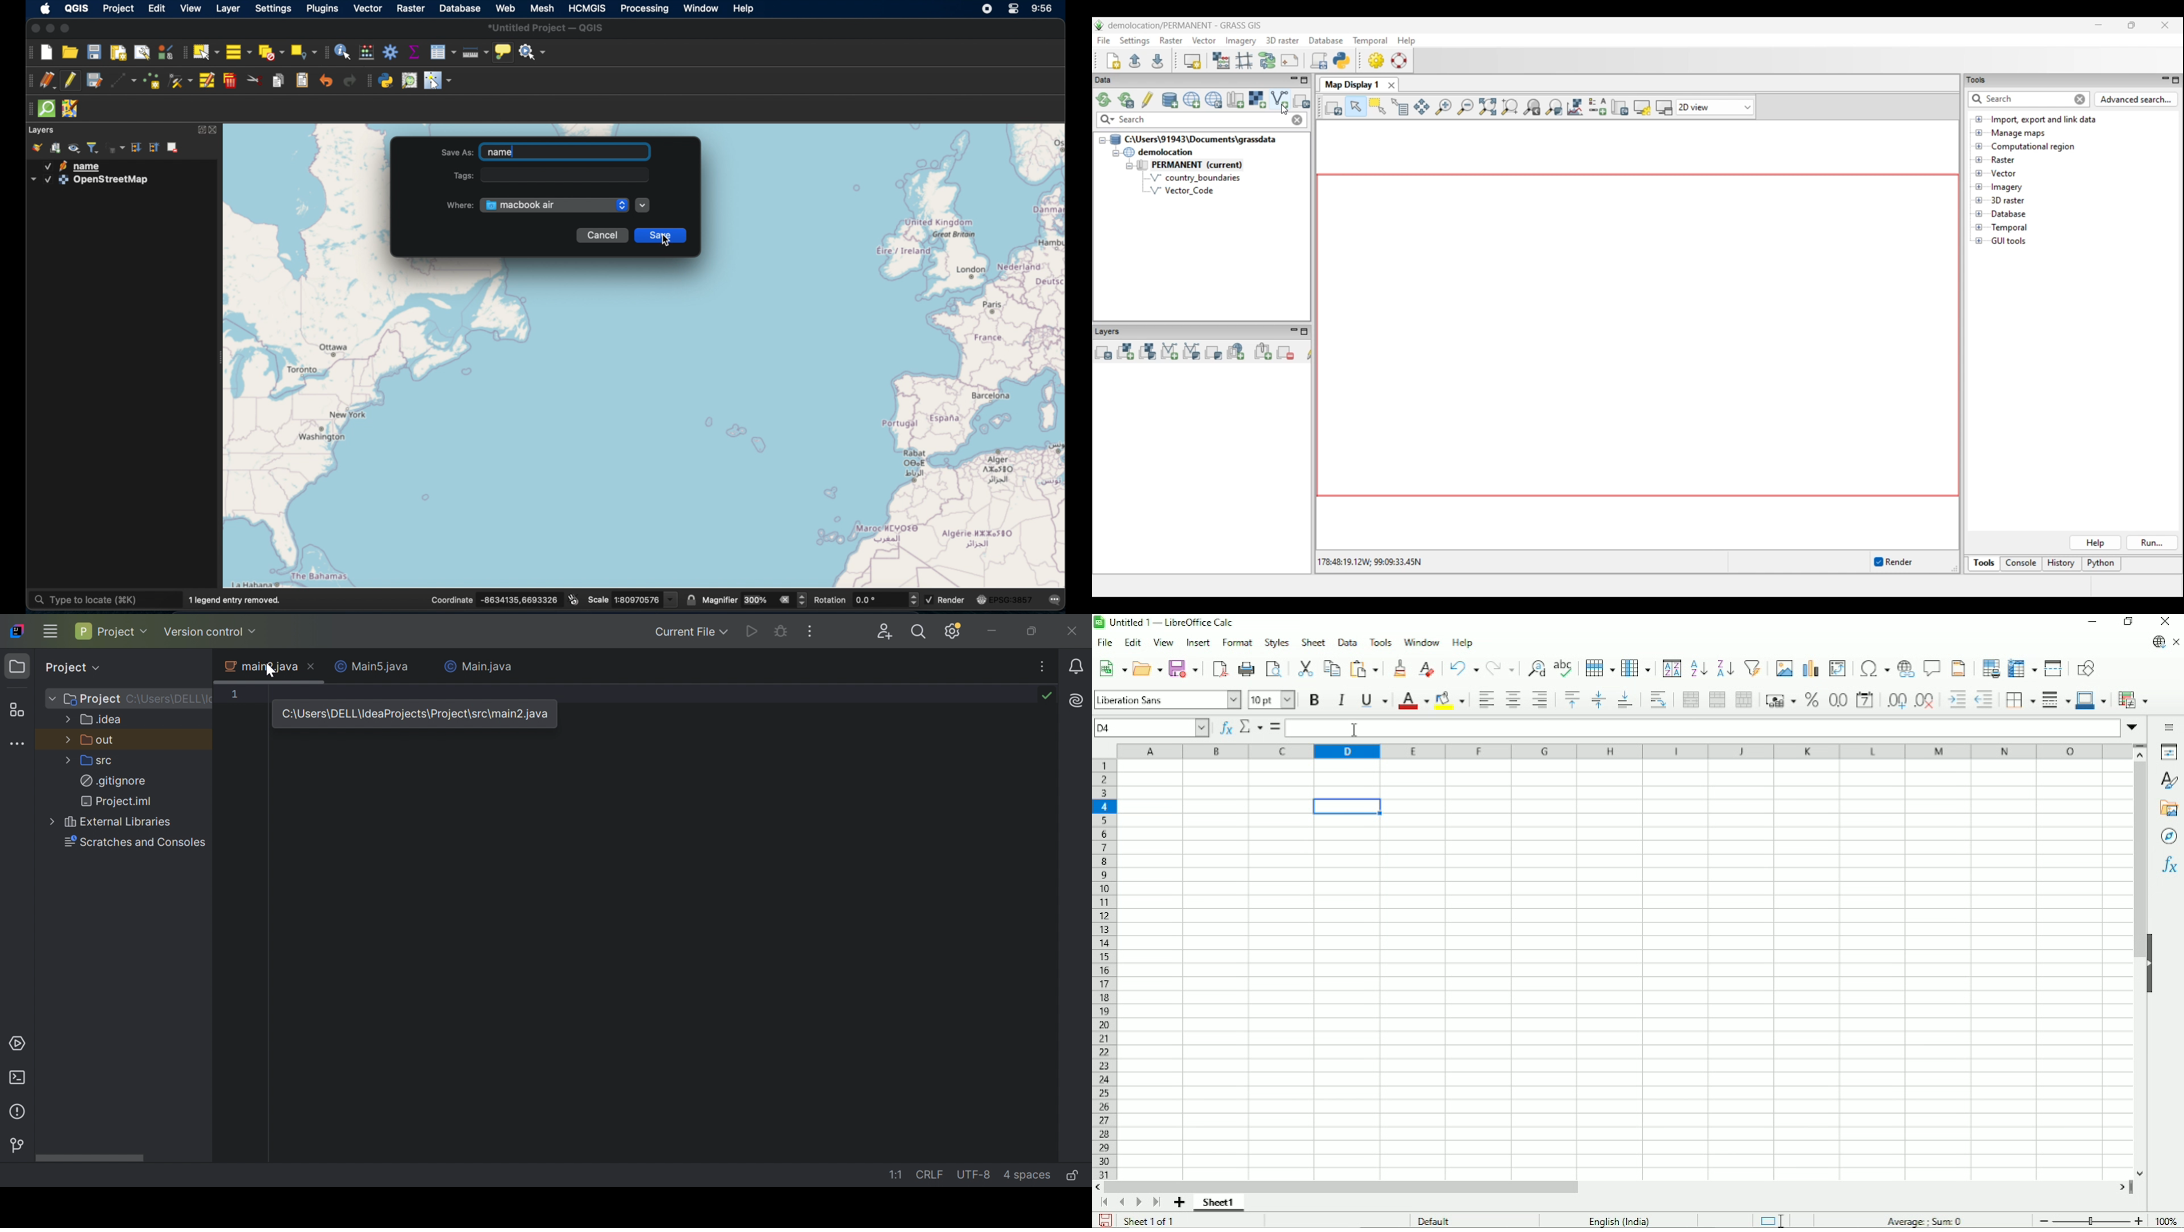 This screenshot has width=2184, height=1232. I want to click on Copy, so click(1331, 669).